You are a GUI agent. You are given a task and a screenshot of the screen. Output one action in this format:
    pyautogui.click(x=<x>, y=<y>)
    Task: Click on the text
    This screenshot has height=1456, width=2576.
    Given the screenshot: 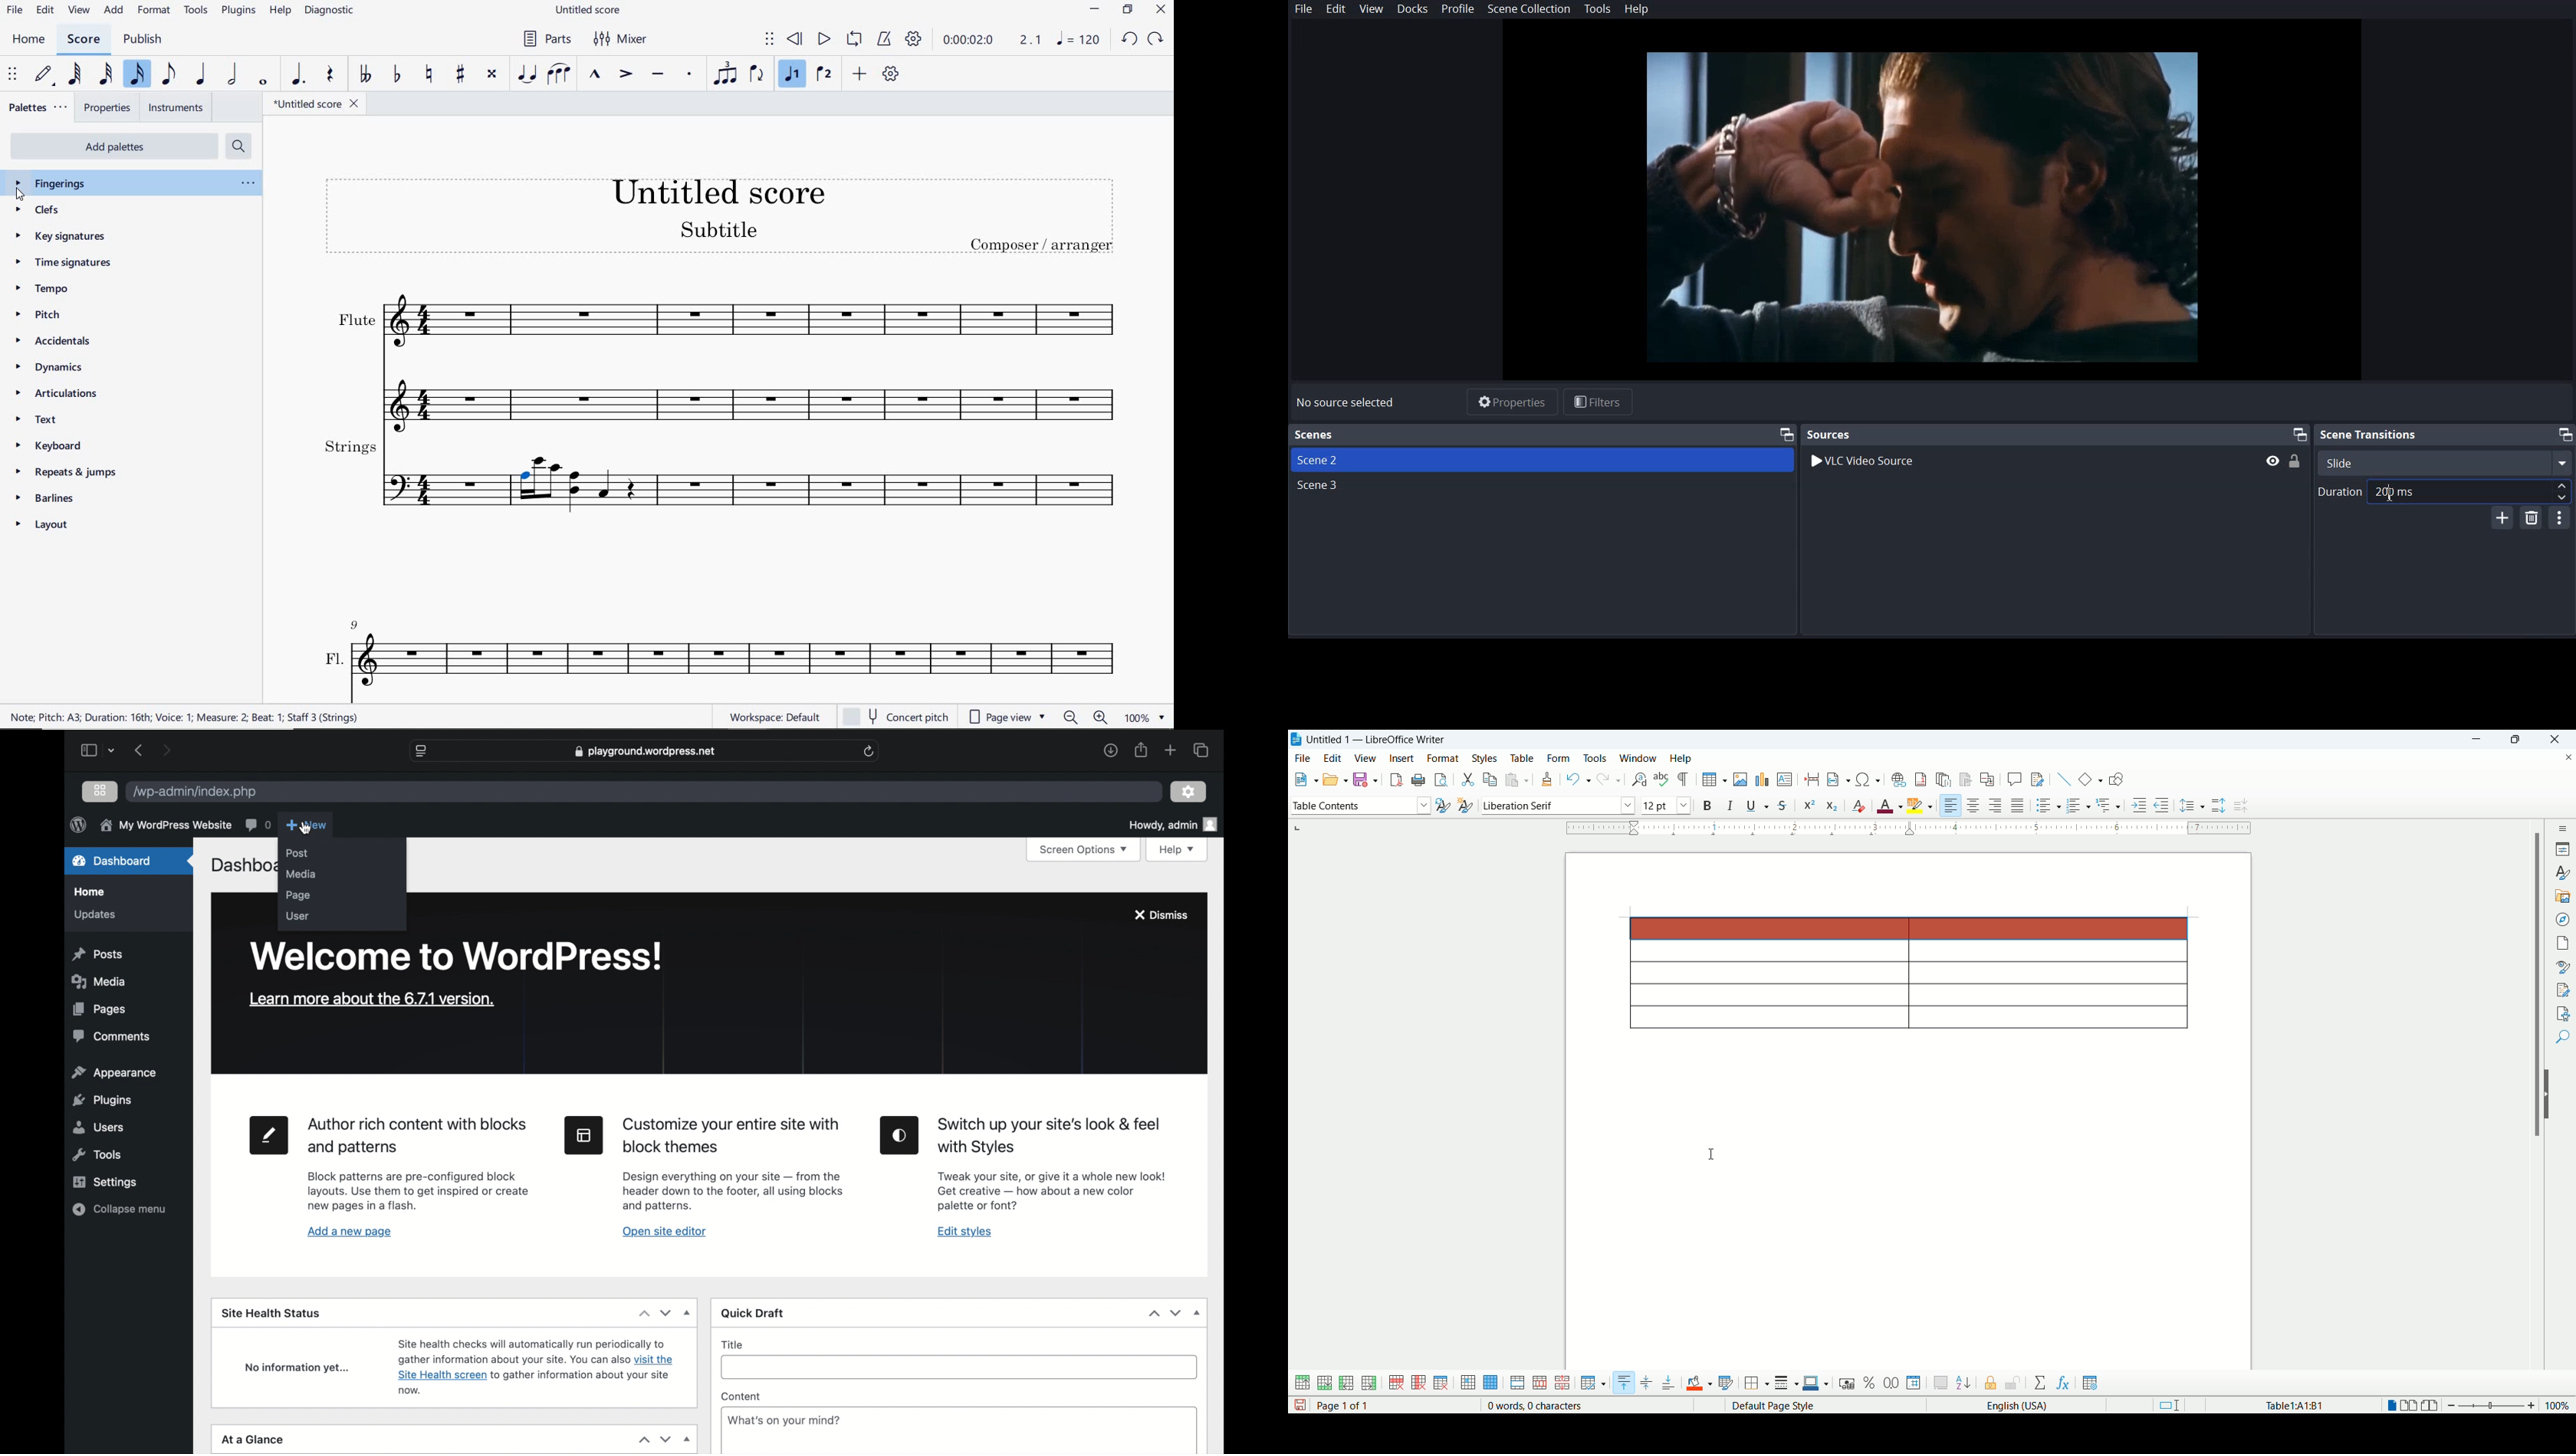 What is the action you would take?
    pyautogui.click(x=41, y=420)
    